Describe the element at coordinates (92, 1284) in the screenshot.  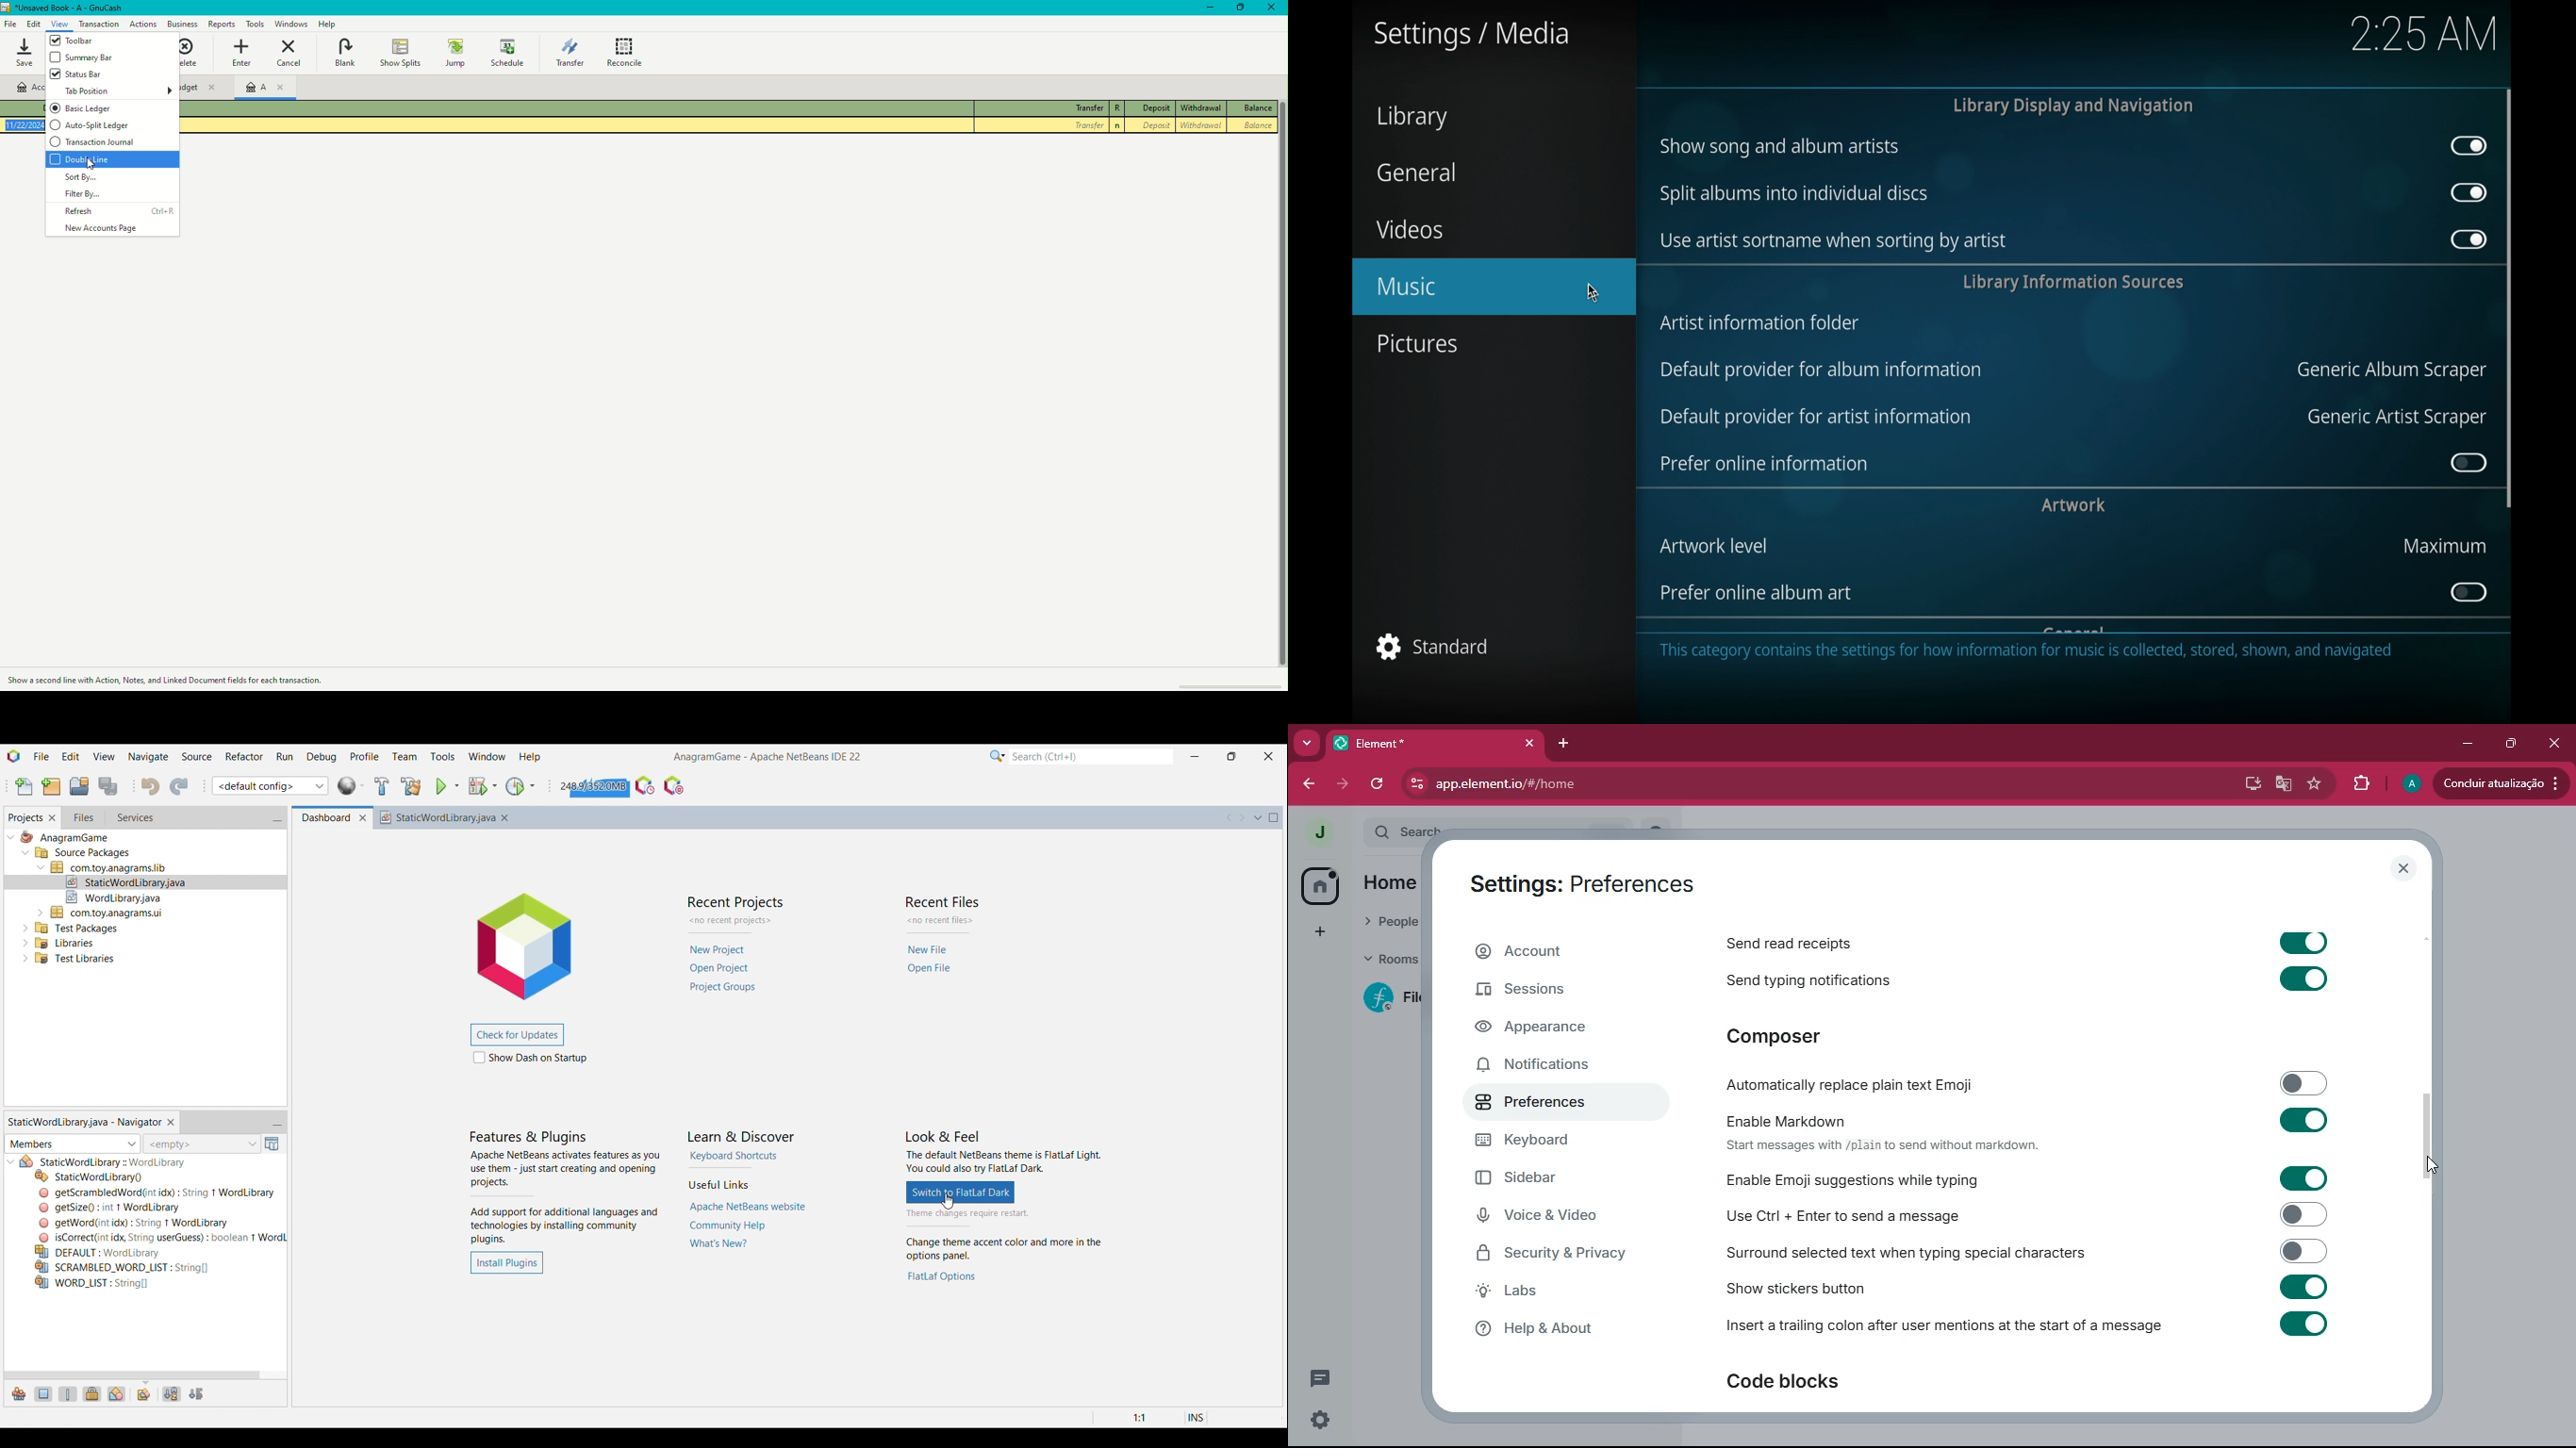
I see `` at that location.